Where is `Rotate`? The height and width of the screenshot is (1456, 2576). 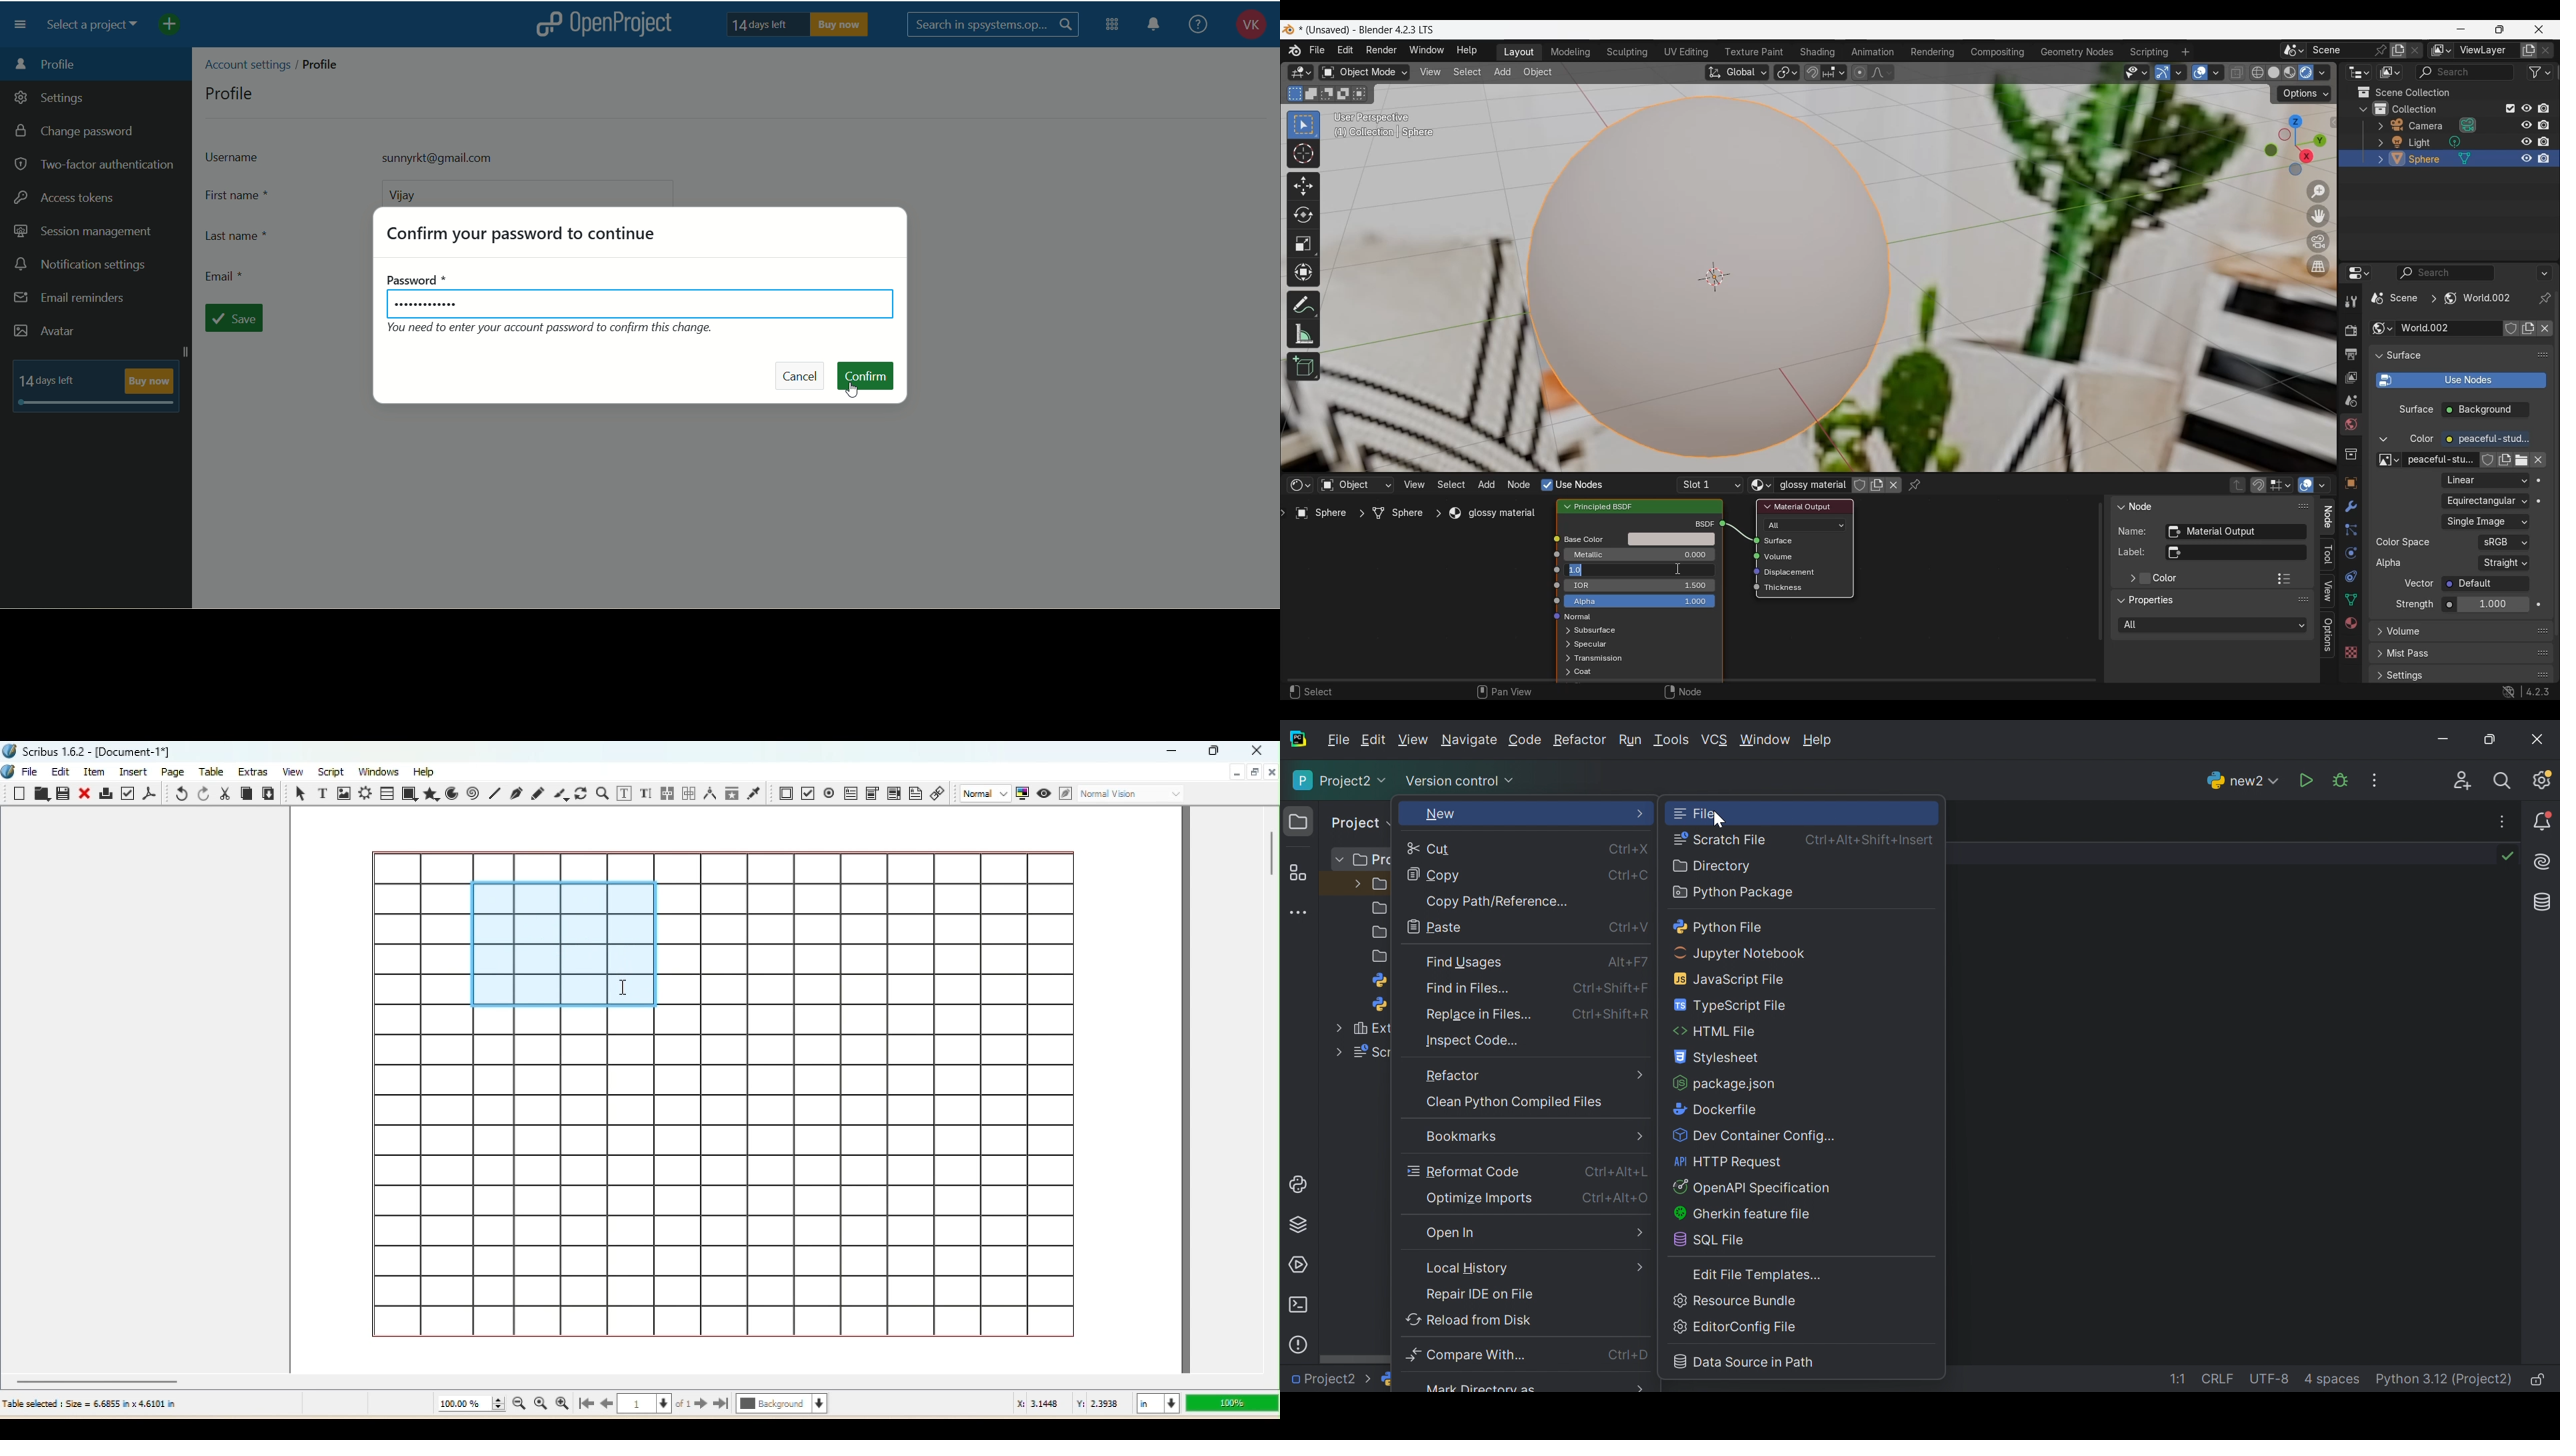 Rotate is located at coordinates (1303, 214).